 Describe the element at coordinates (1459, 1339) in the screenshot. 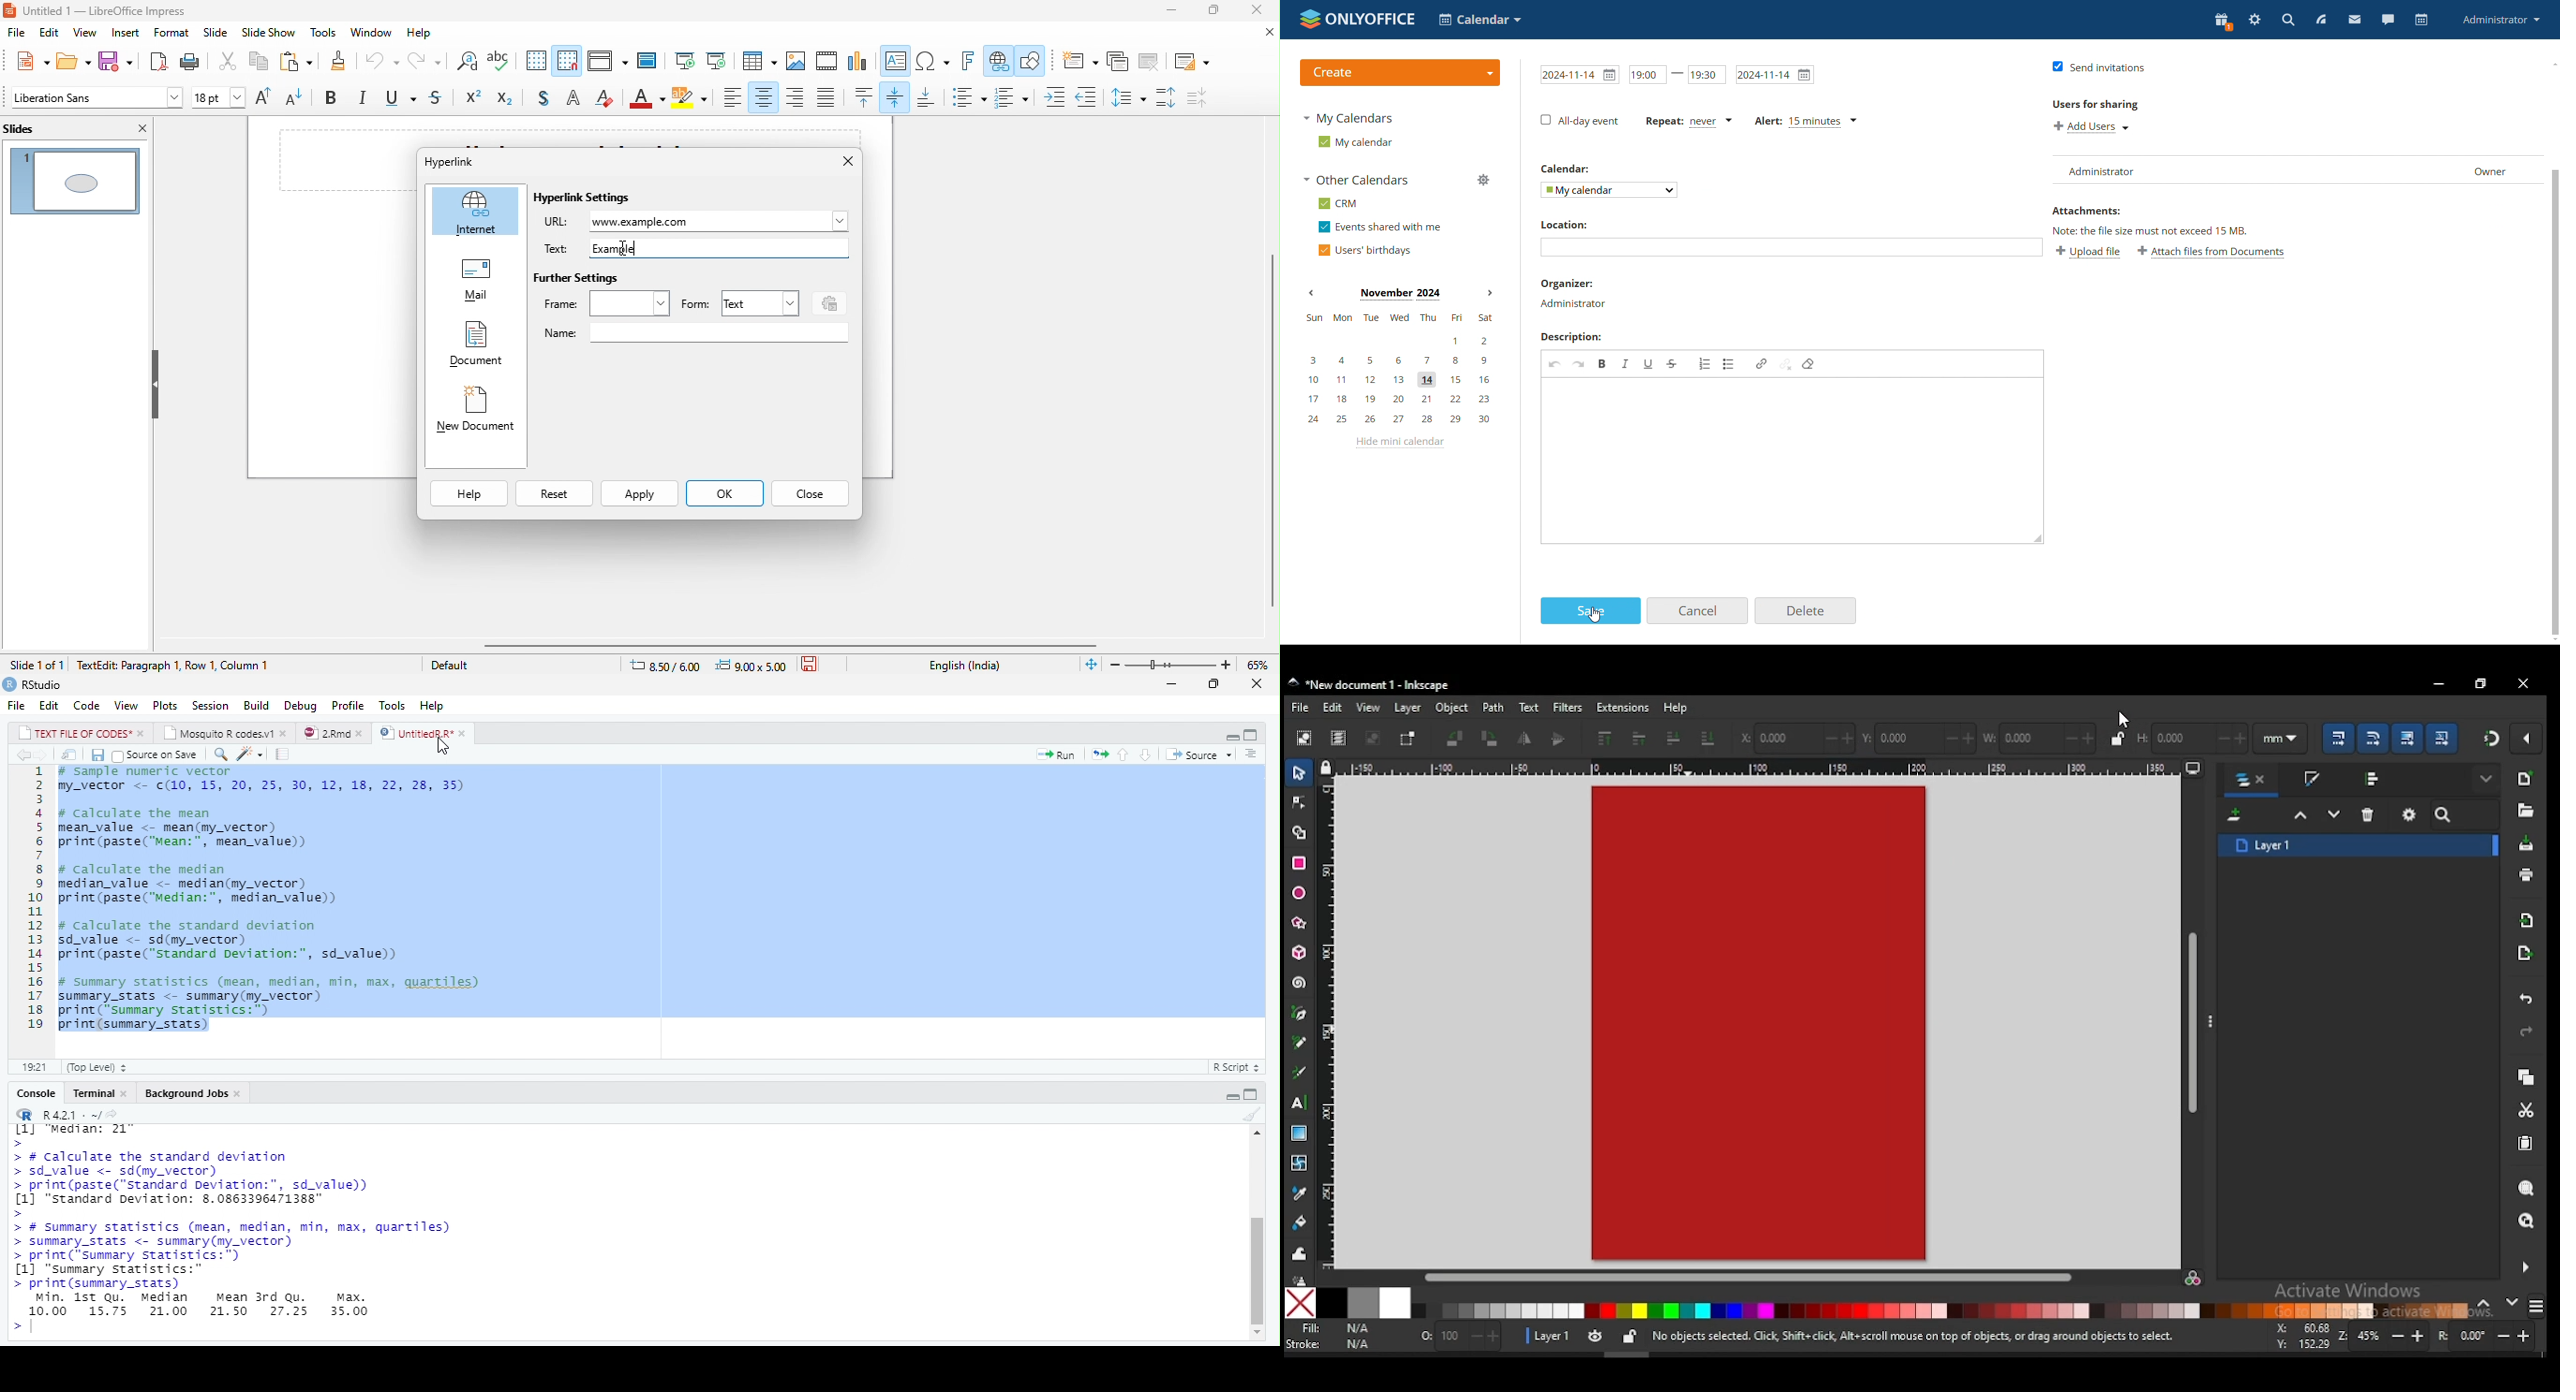

I see `opacity` at that location.